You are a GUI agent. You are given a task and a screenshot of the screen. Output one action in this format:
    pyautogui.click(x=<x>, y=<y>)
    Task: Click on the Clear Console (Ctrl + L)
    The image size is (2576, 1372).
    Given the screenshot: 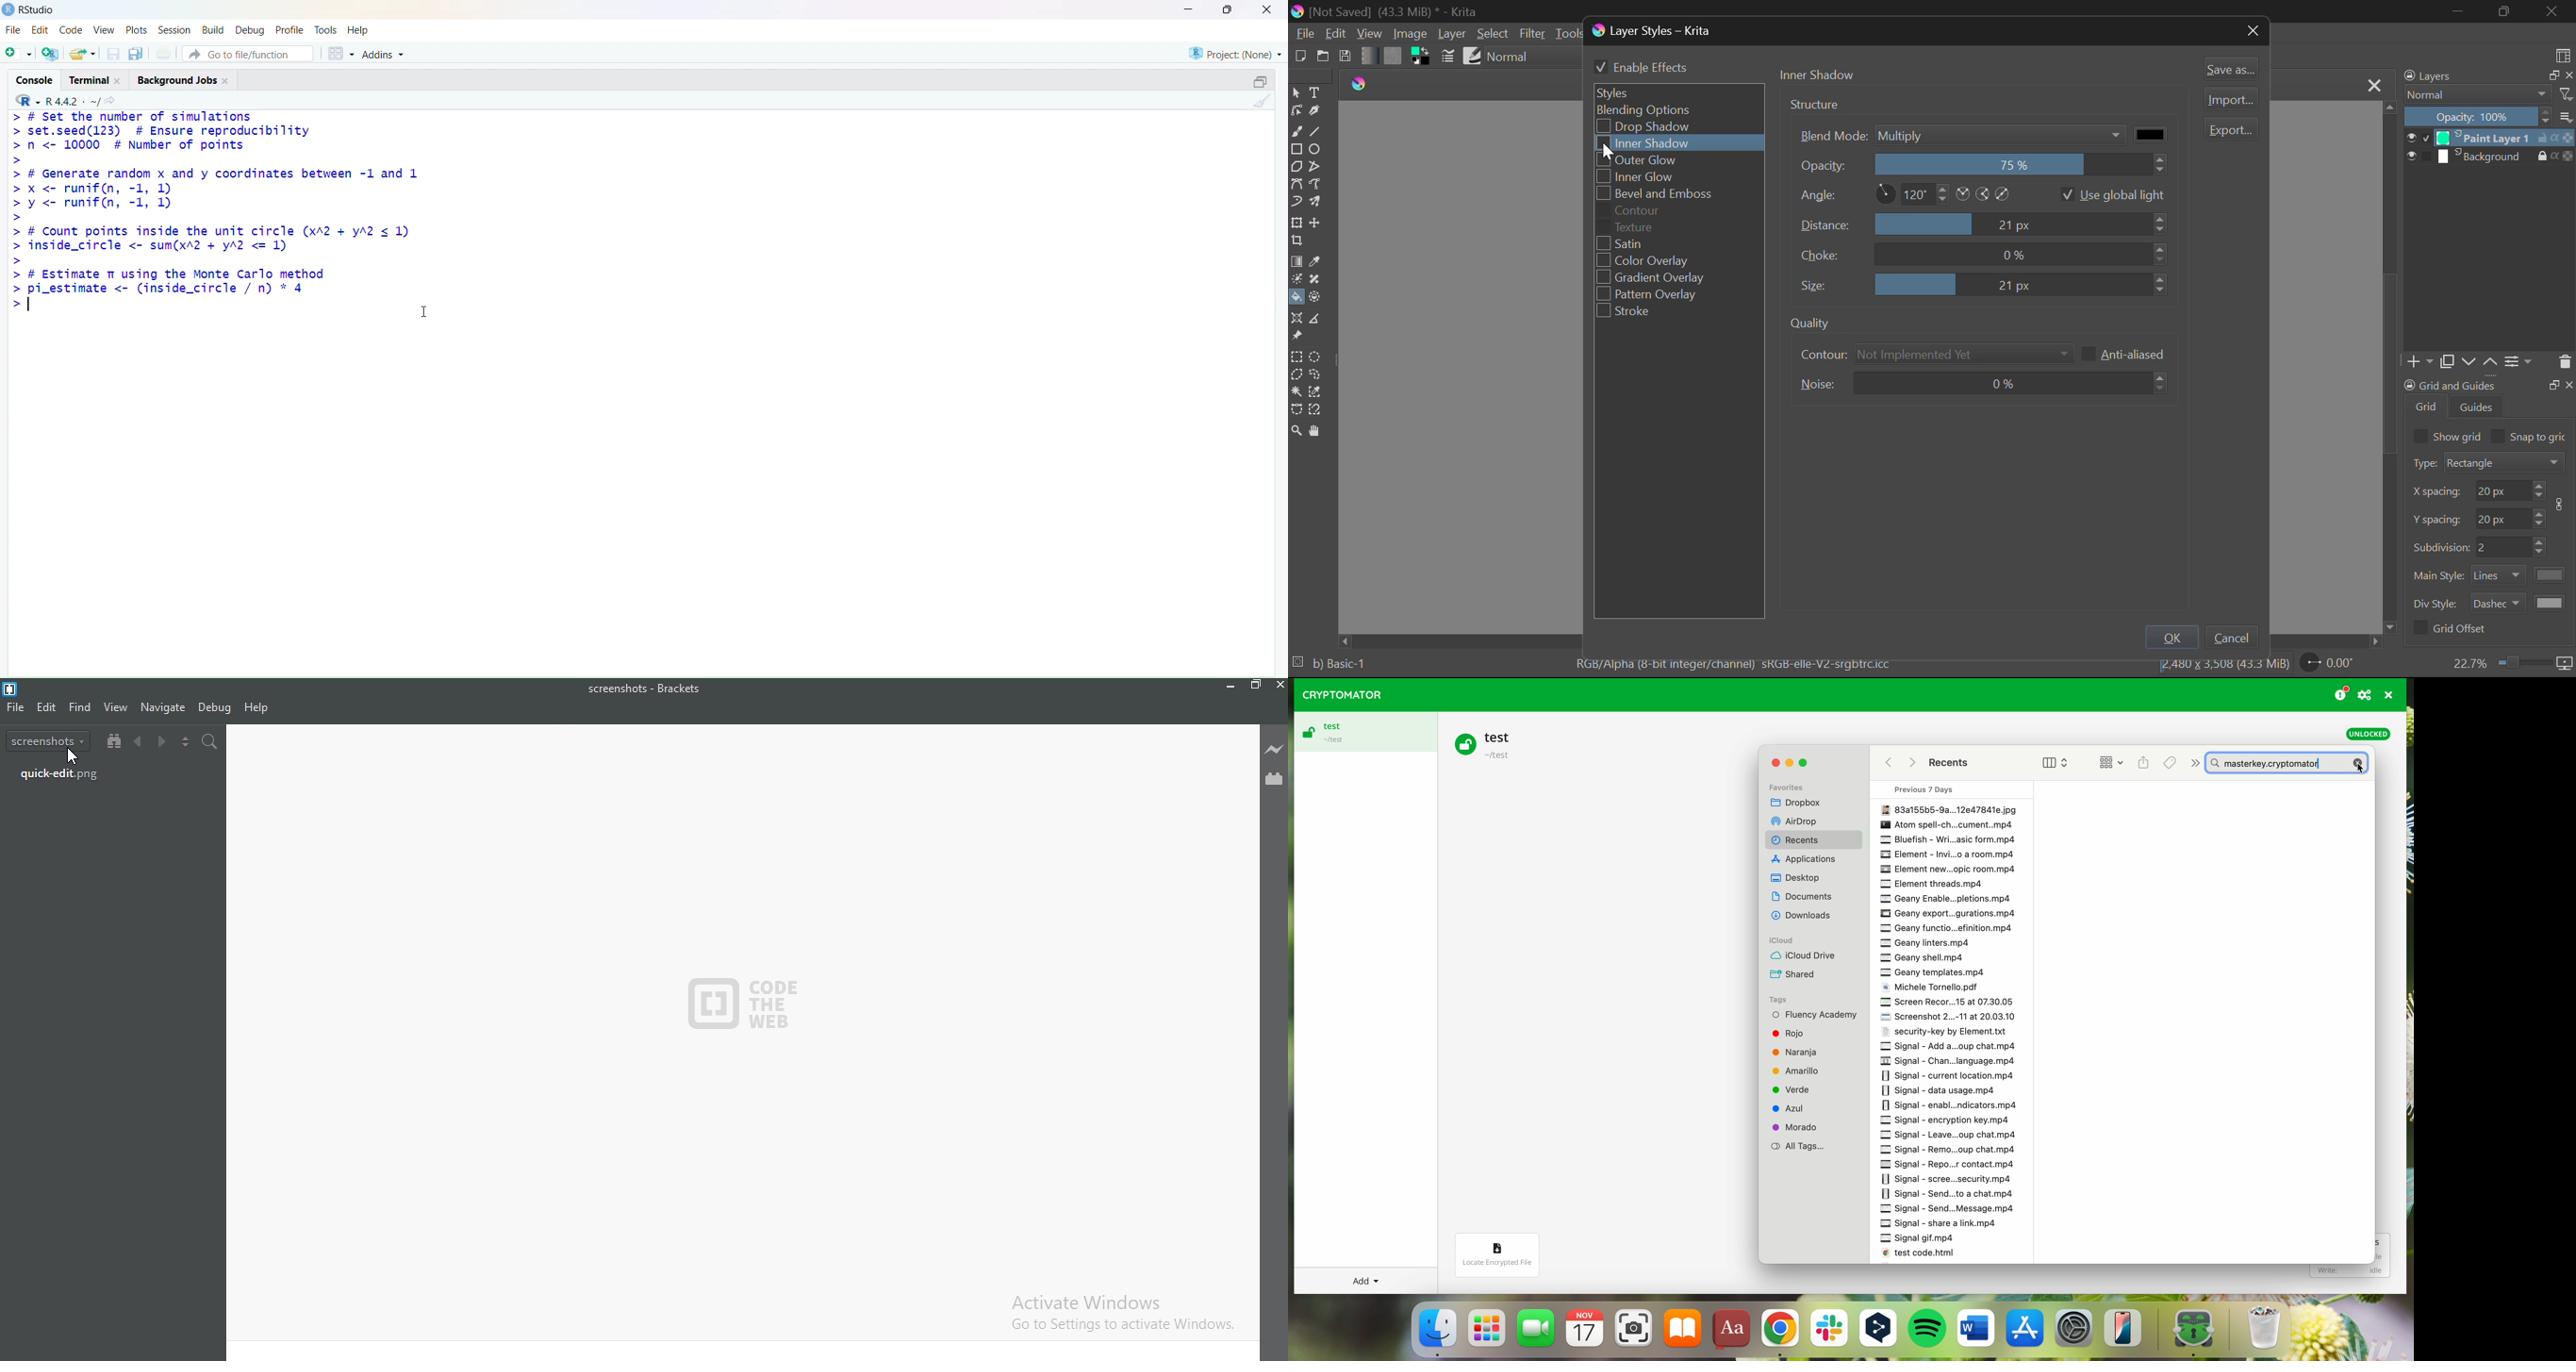 What is the action you would take?
    pyautogui.click(x=1263, y=107)
    